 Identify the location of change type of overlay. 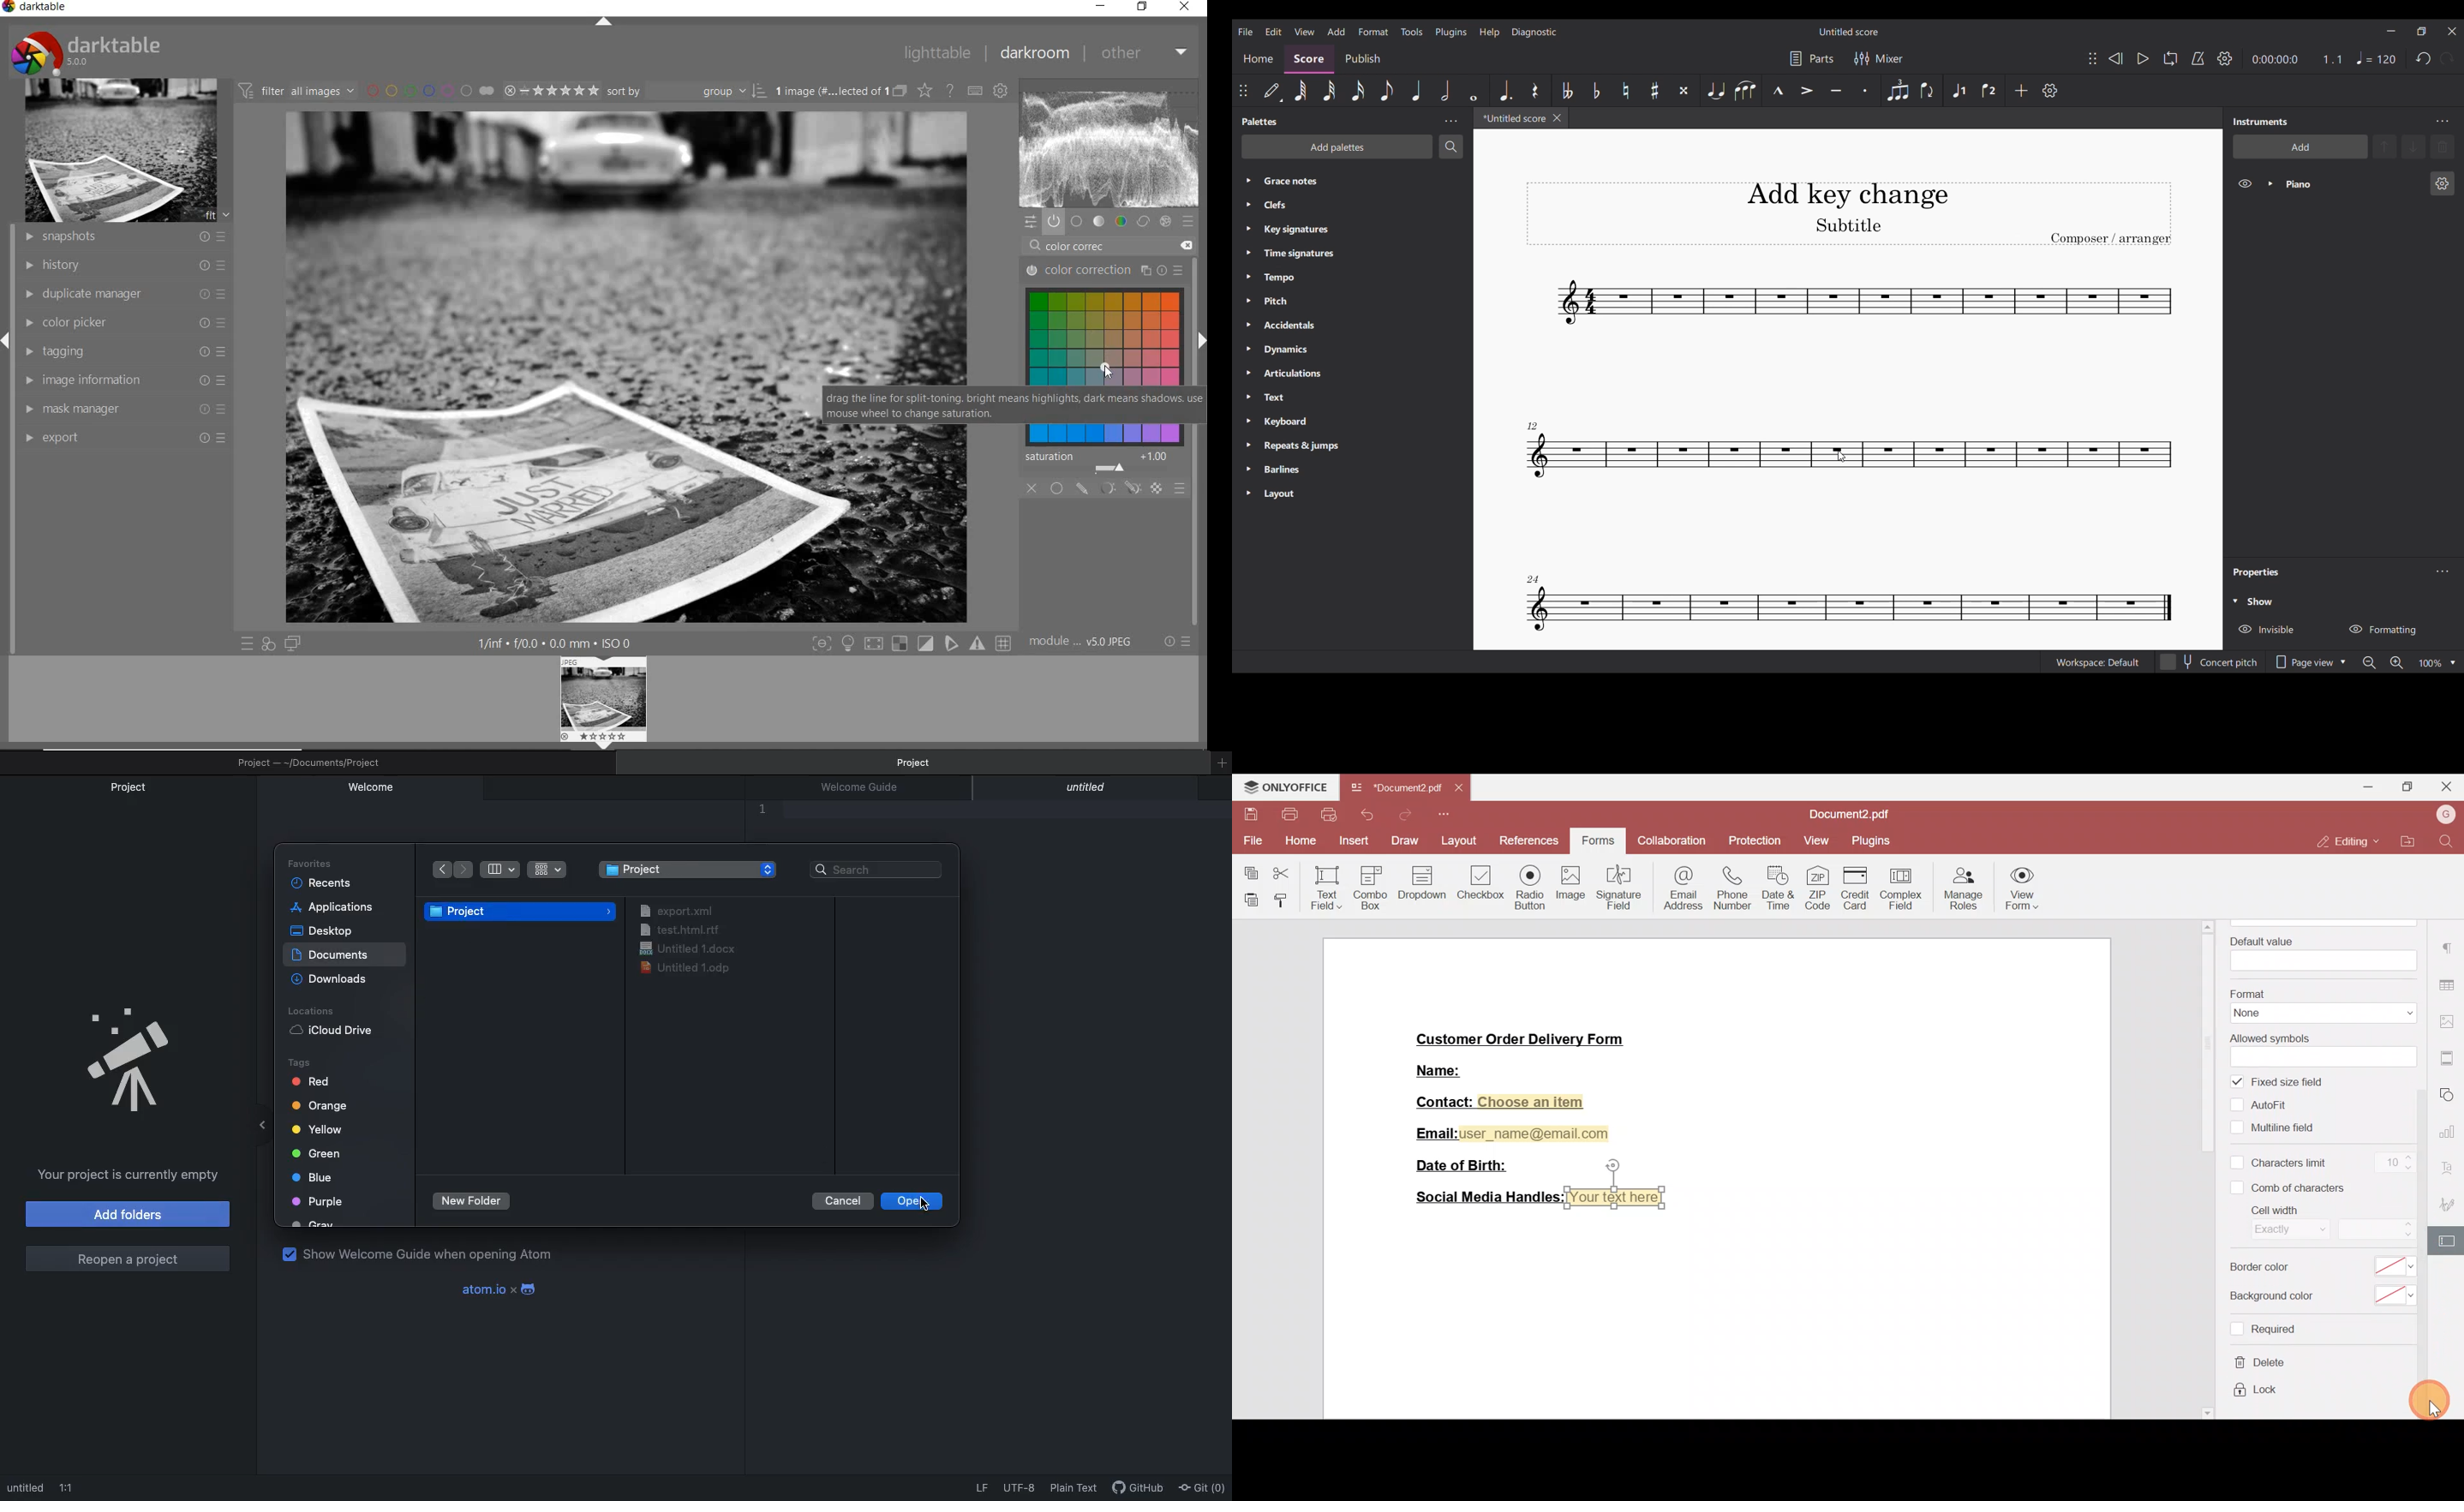
(924, 91).